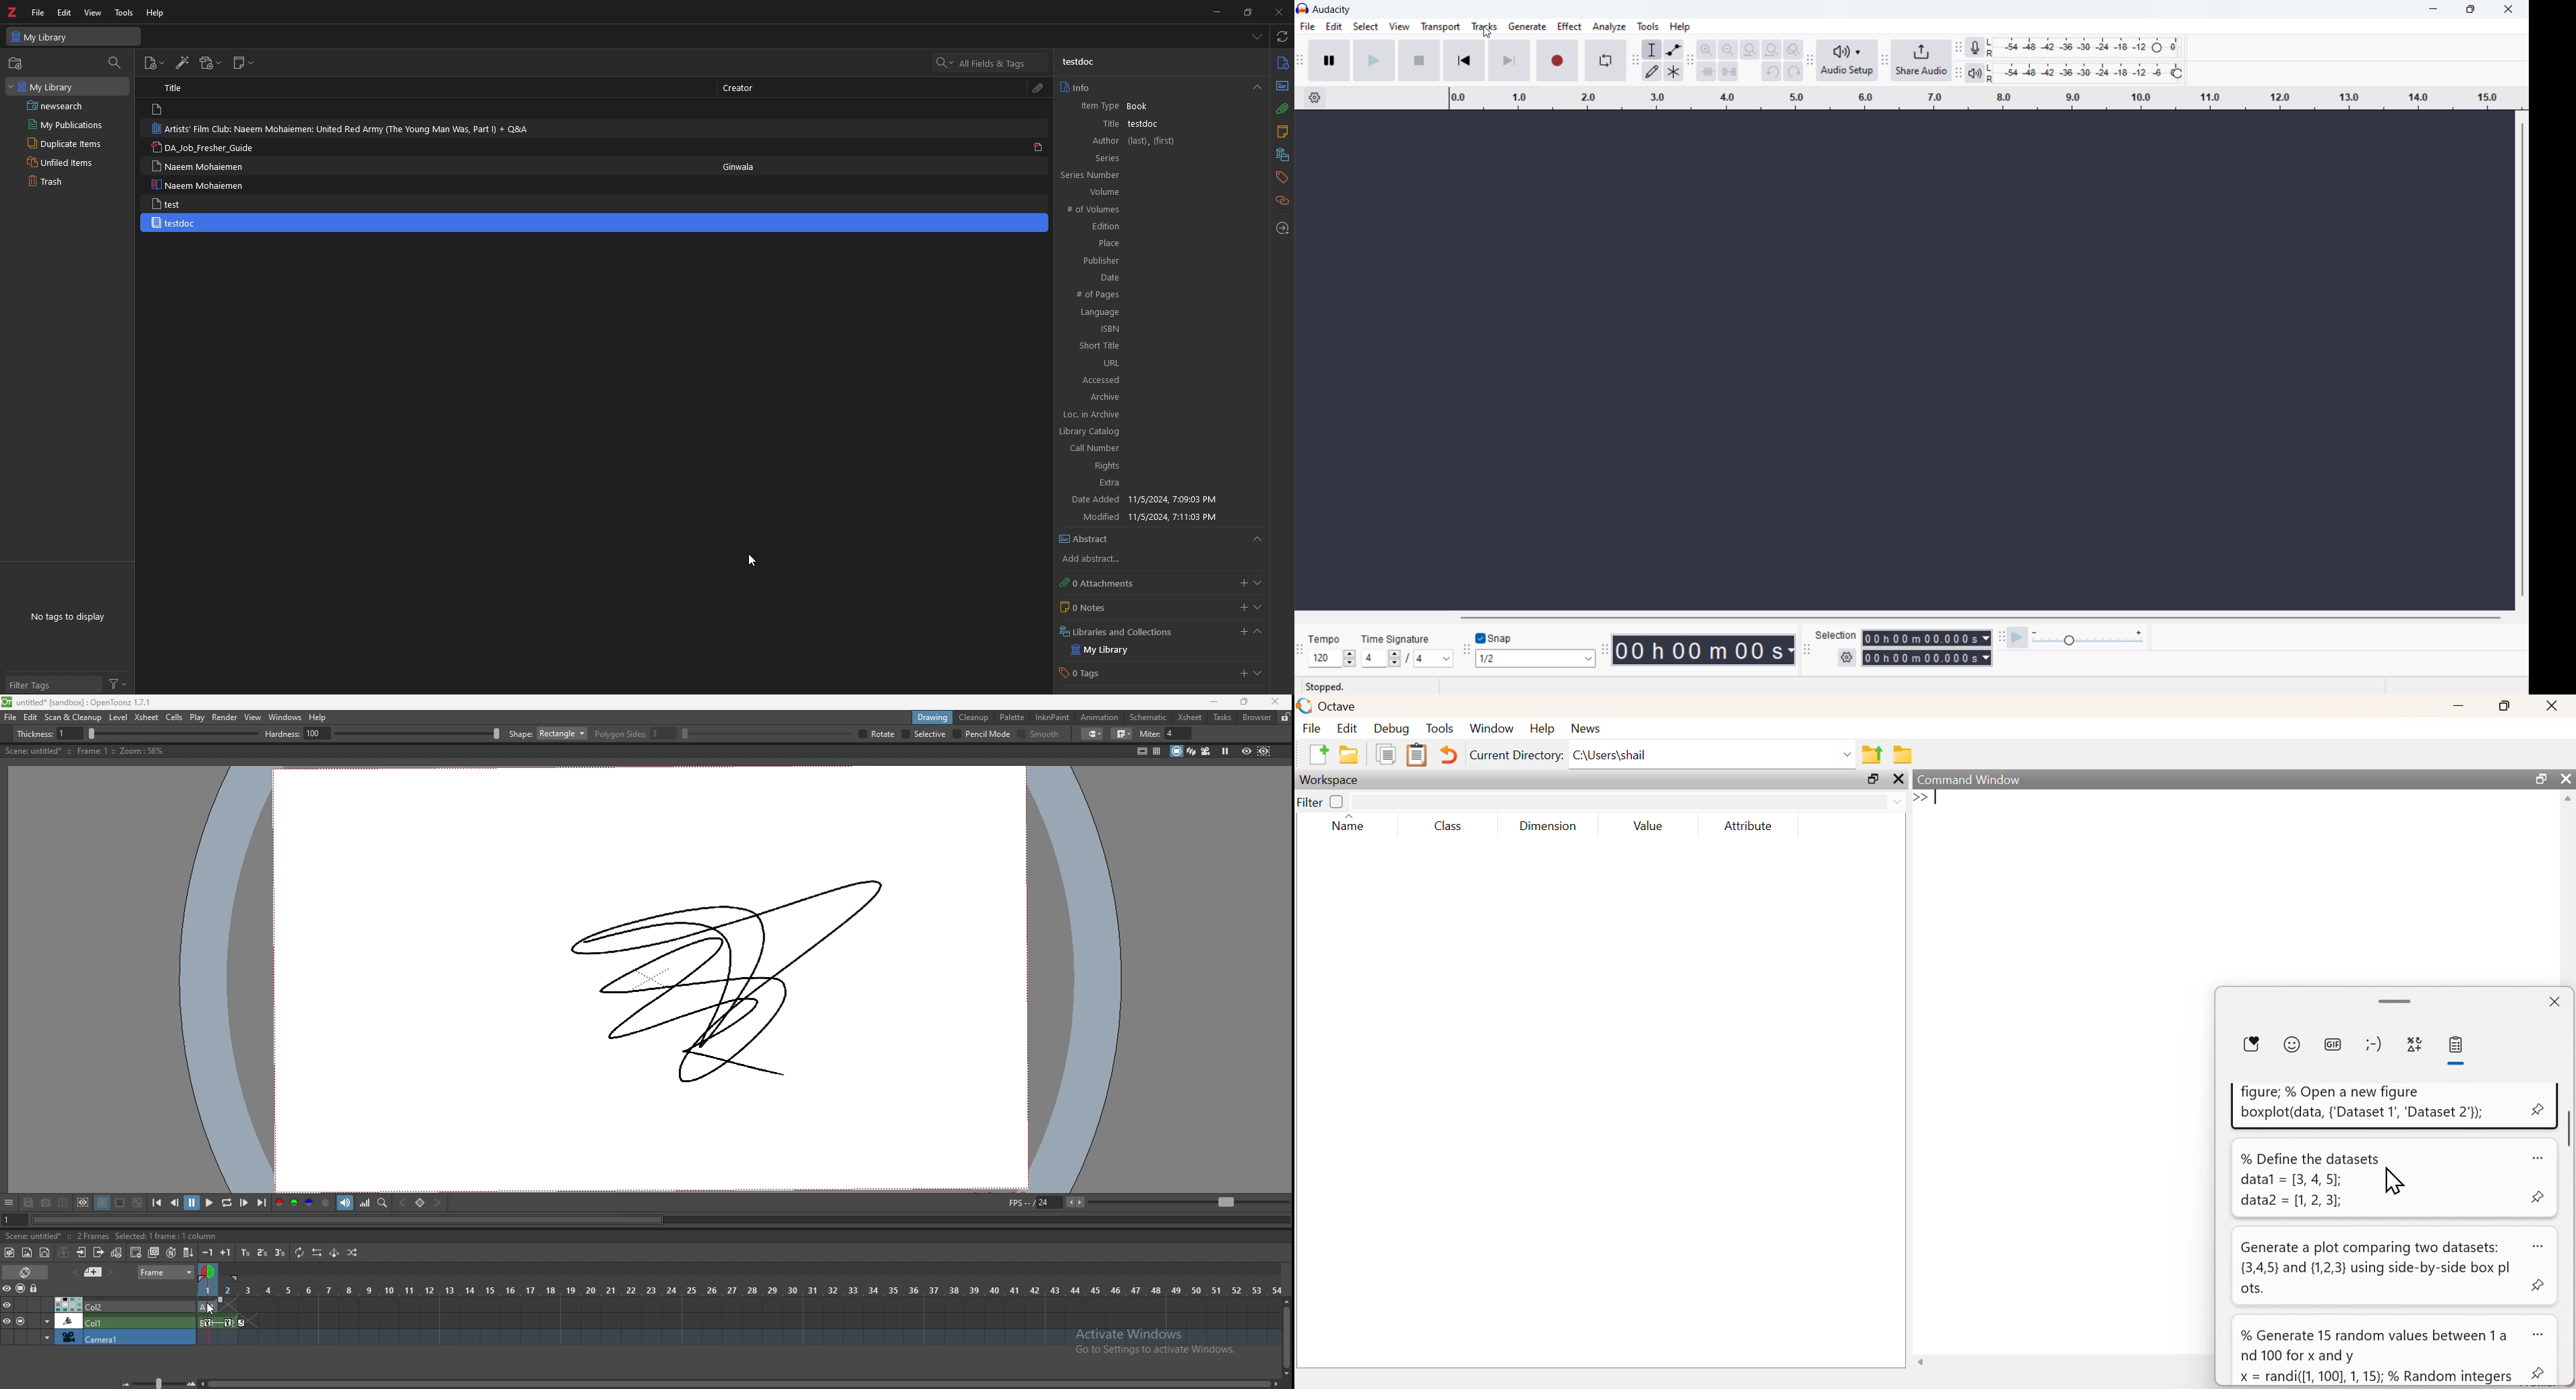 The width and height of the screenshot is (2576, 1400). I want to click on dropdown, so click(1845, 754).